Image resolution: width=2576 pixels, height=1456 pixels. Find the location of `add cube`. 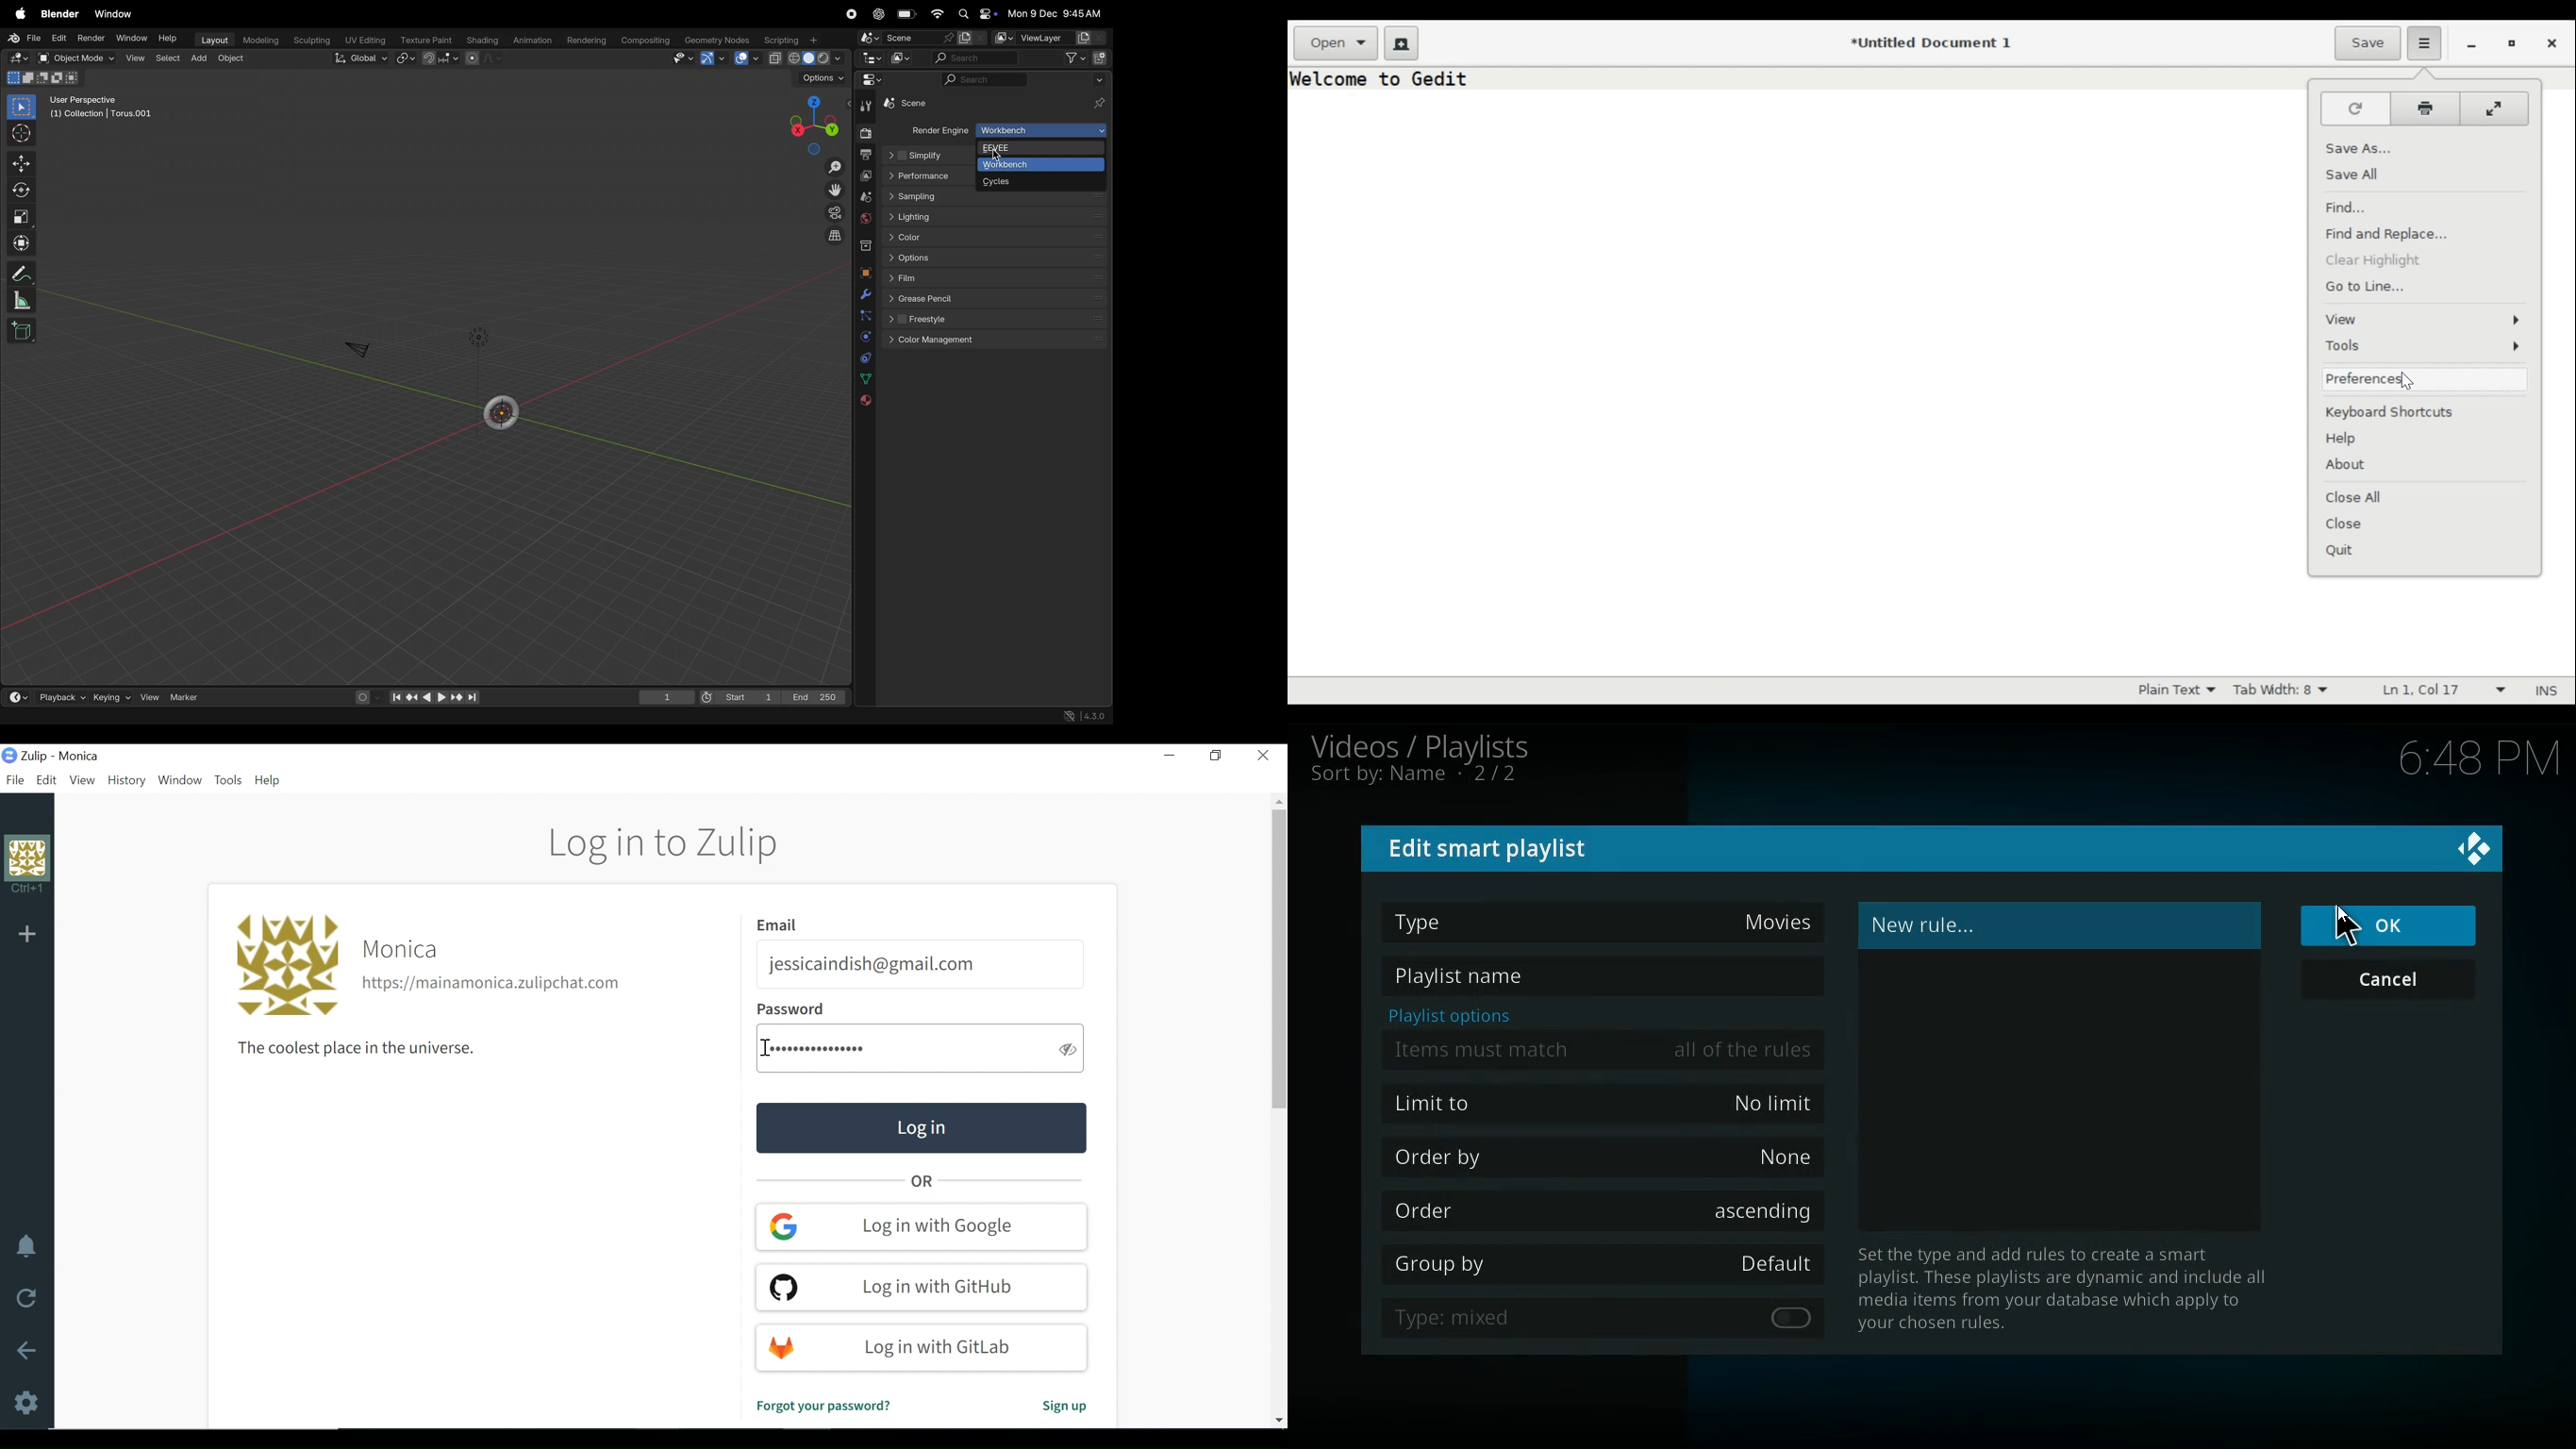

add cube is located at coordinates (25, 332).